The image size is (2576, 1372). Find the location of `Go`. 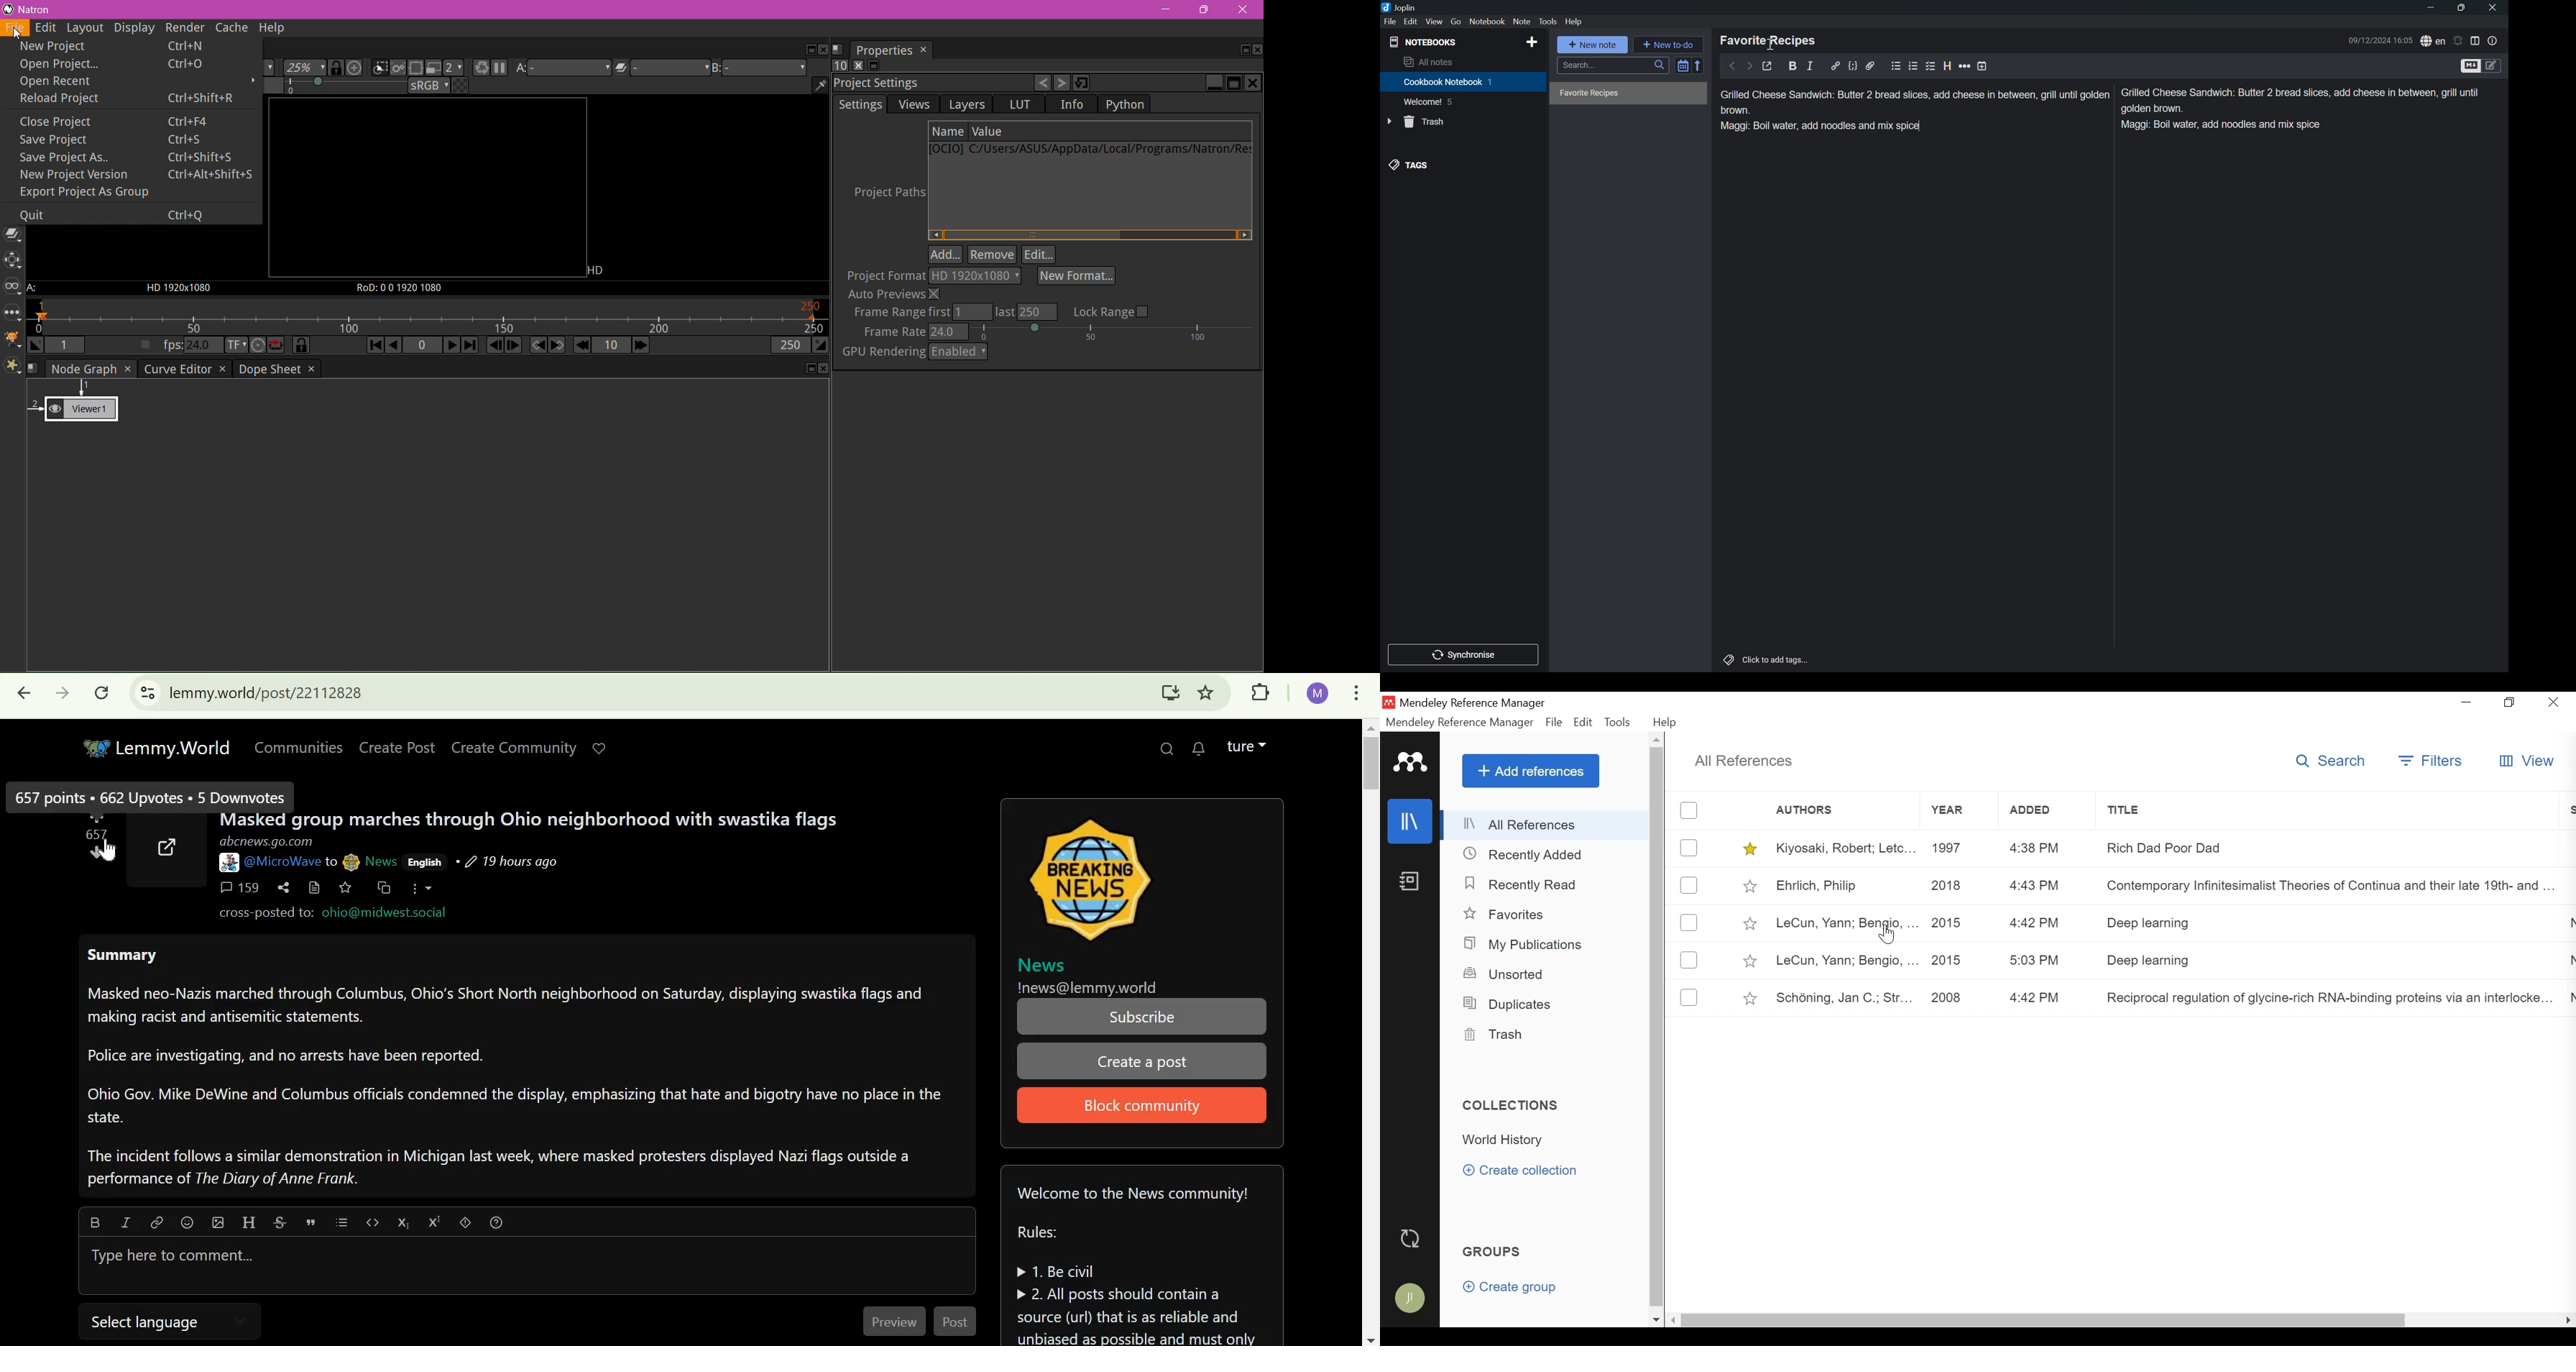

Go is located at coordinates (1457, 22).